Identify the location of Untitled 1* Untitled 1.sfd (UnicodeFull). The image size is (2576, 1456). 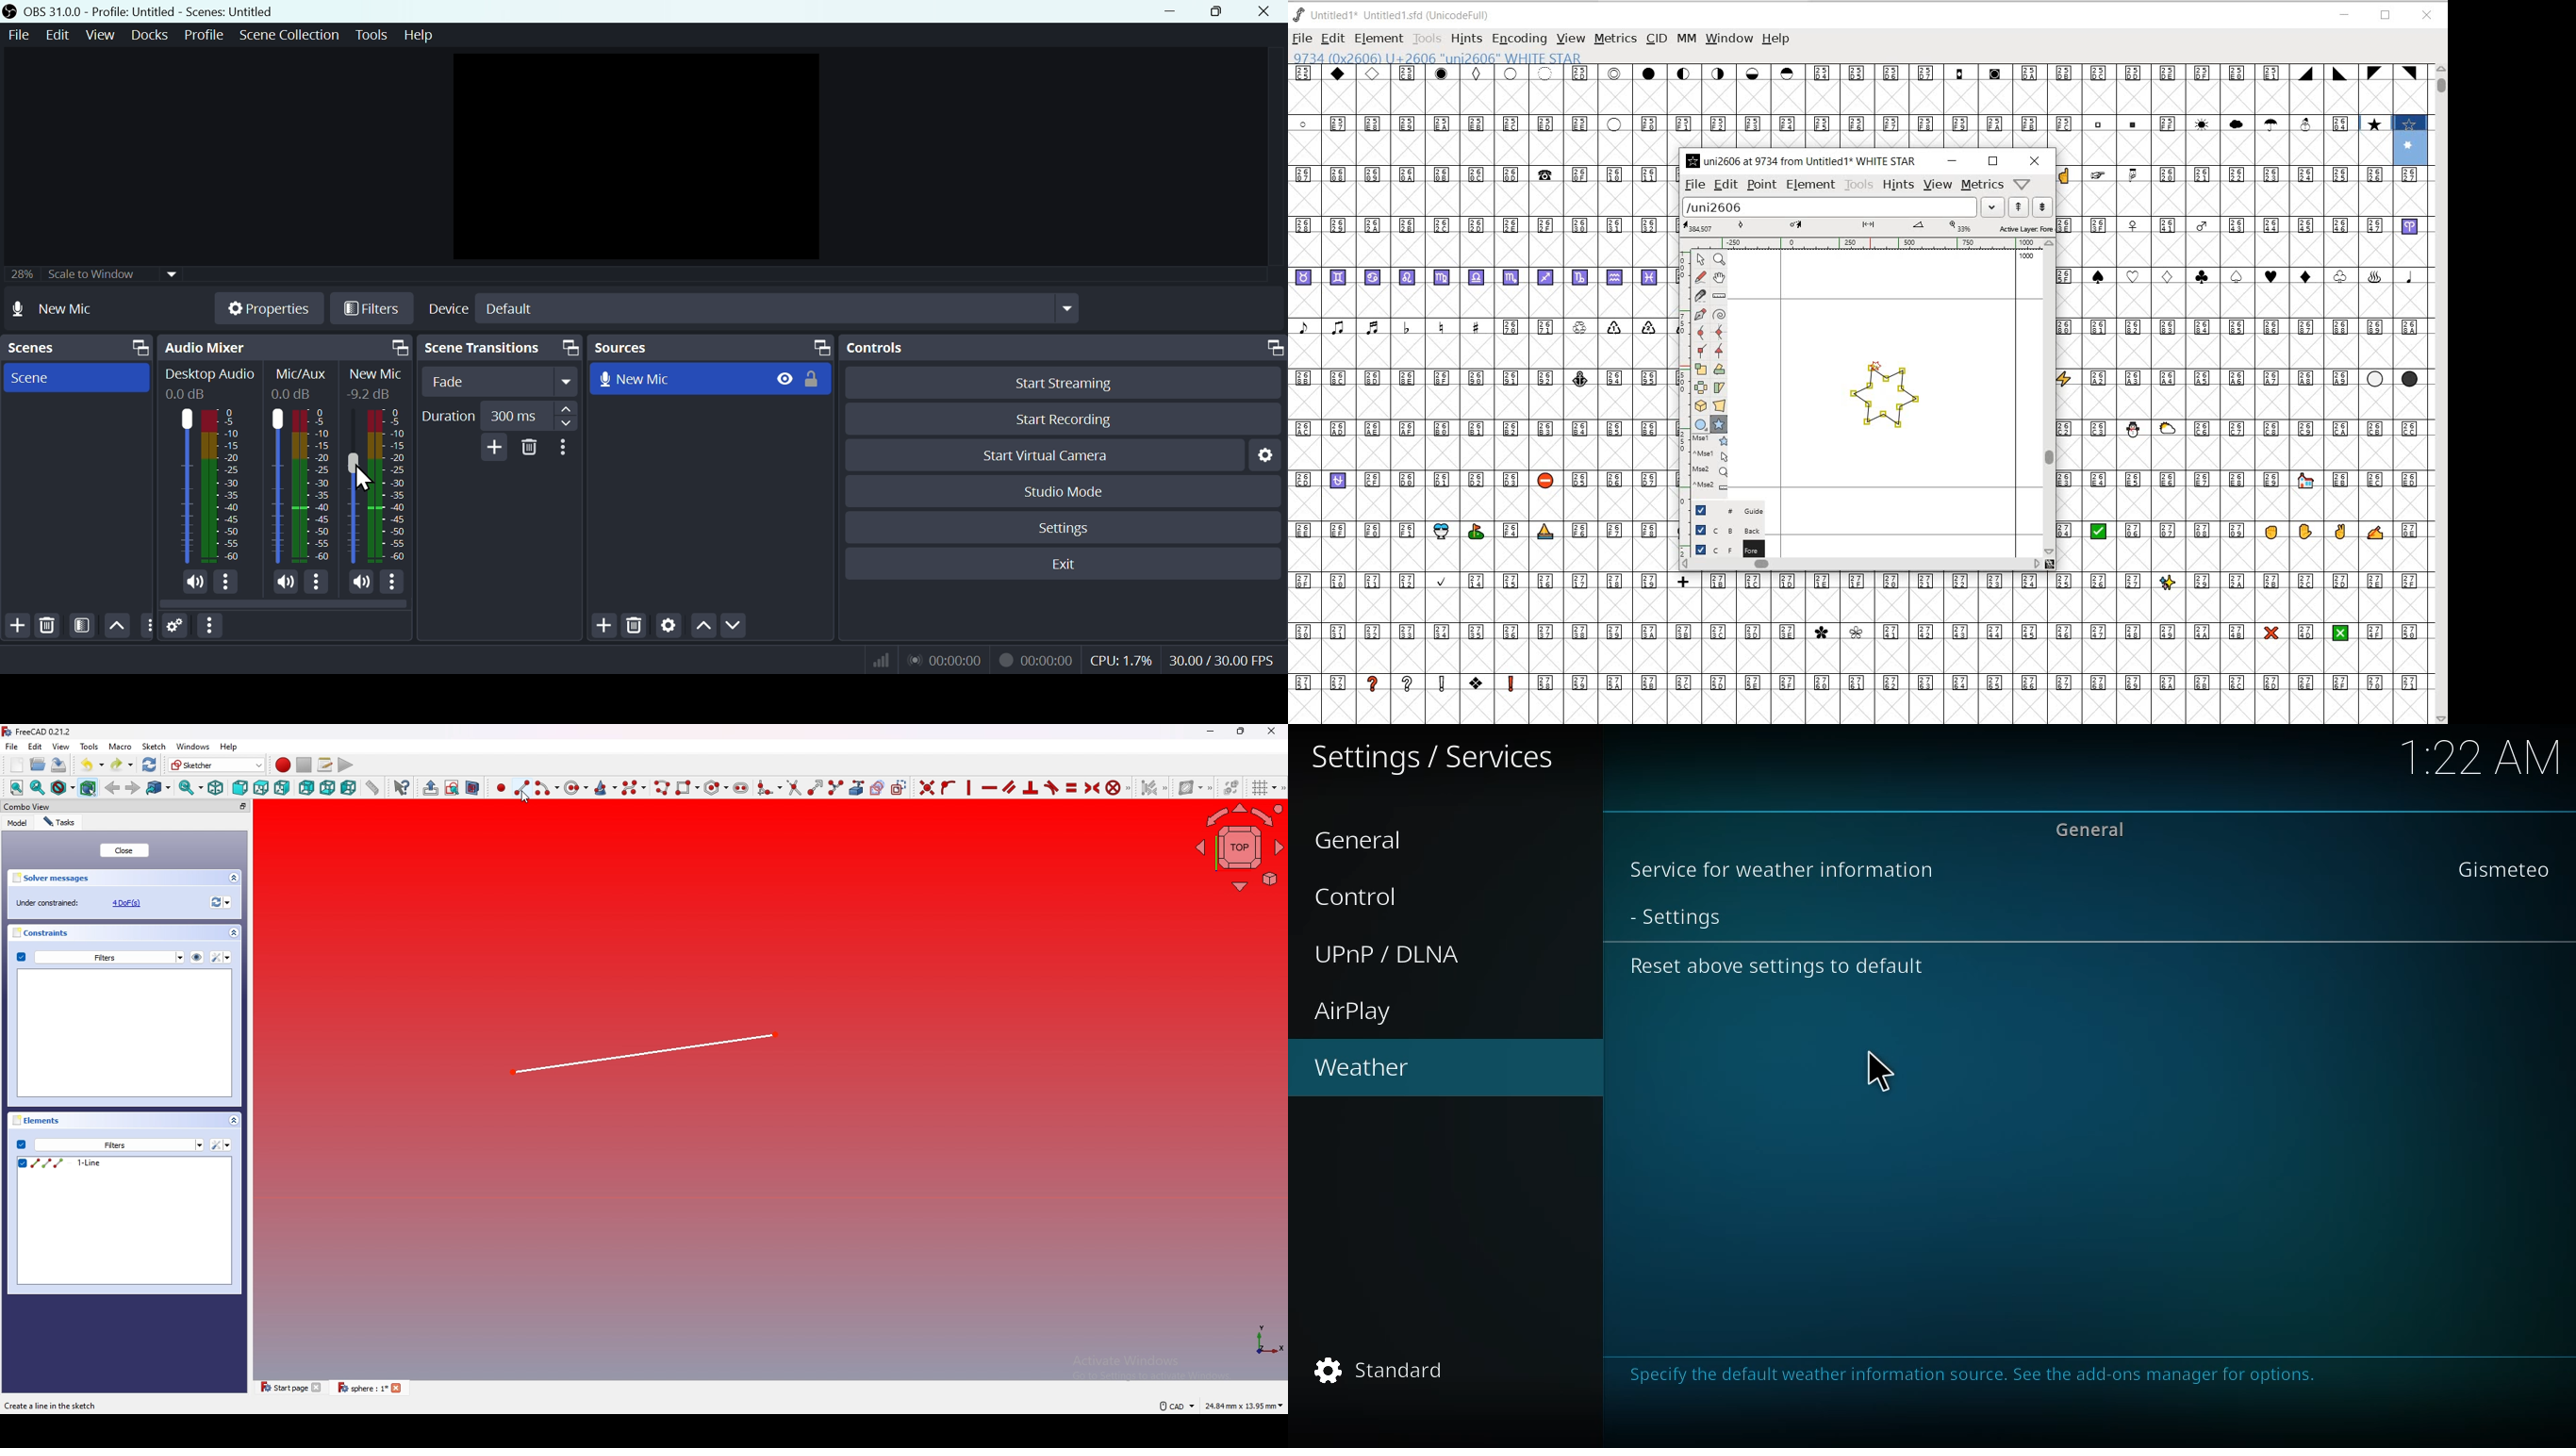
(1397, 16).